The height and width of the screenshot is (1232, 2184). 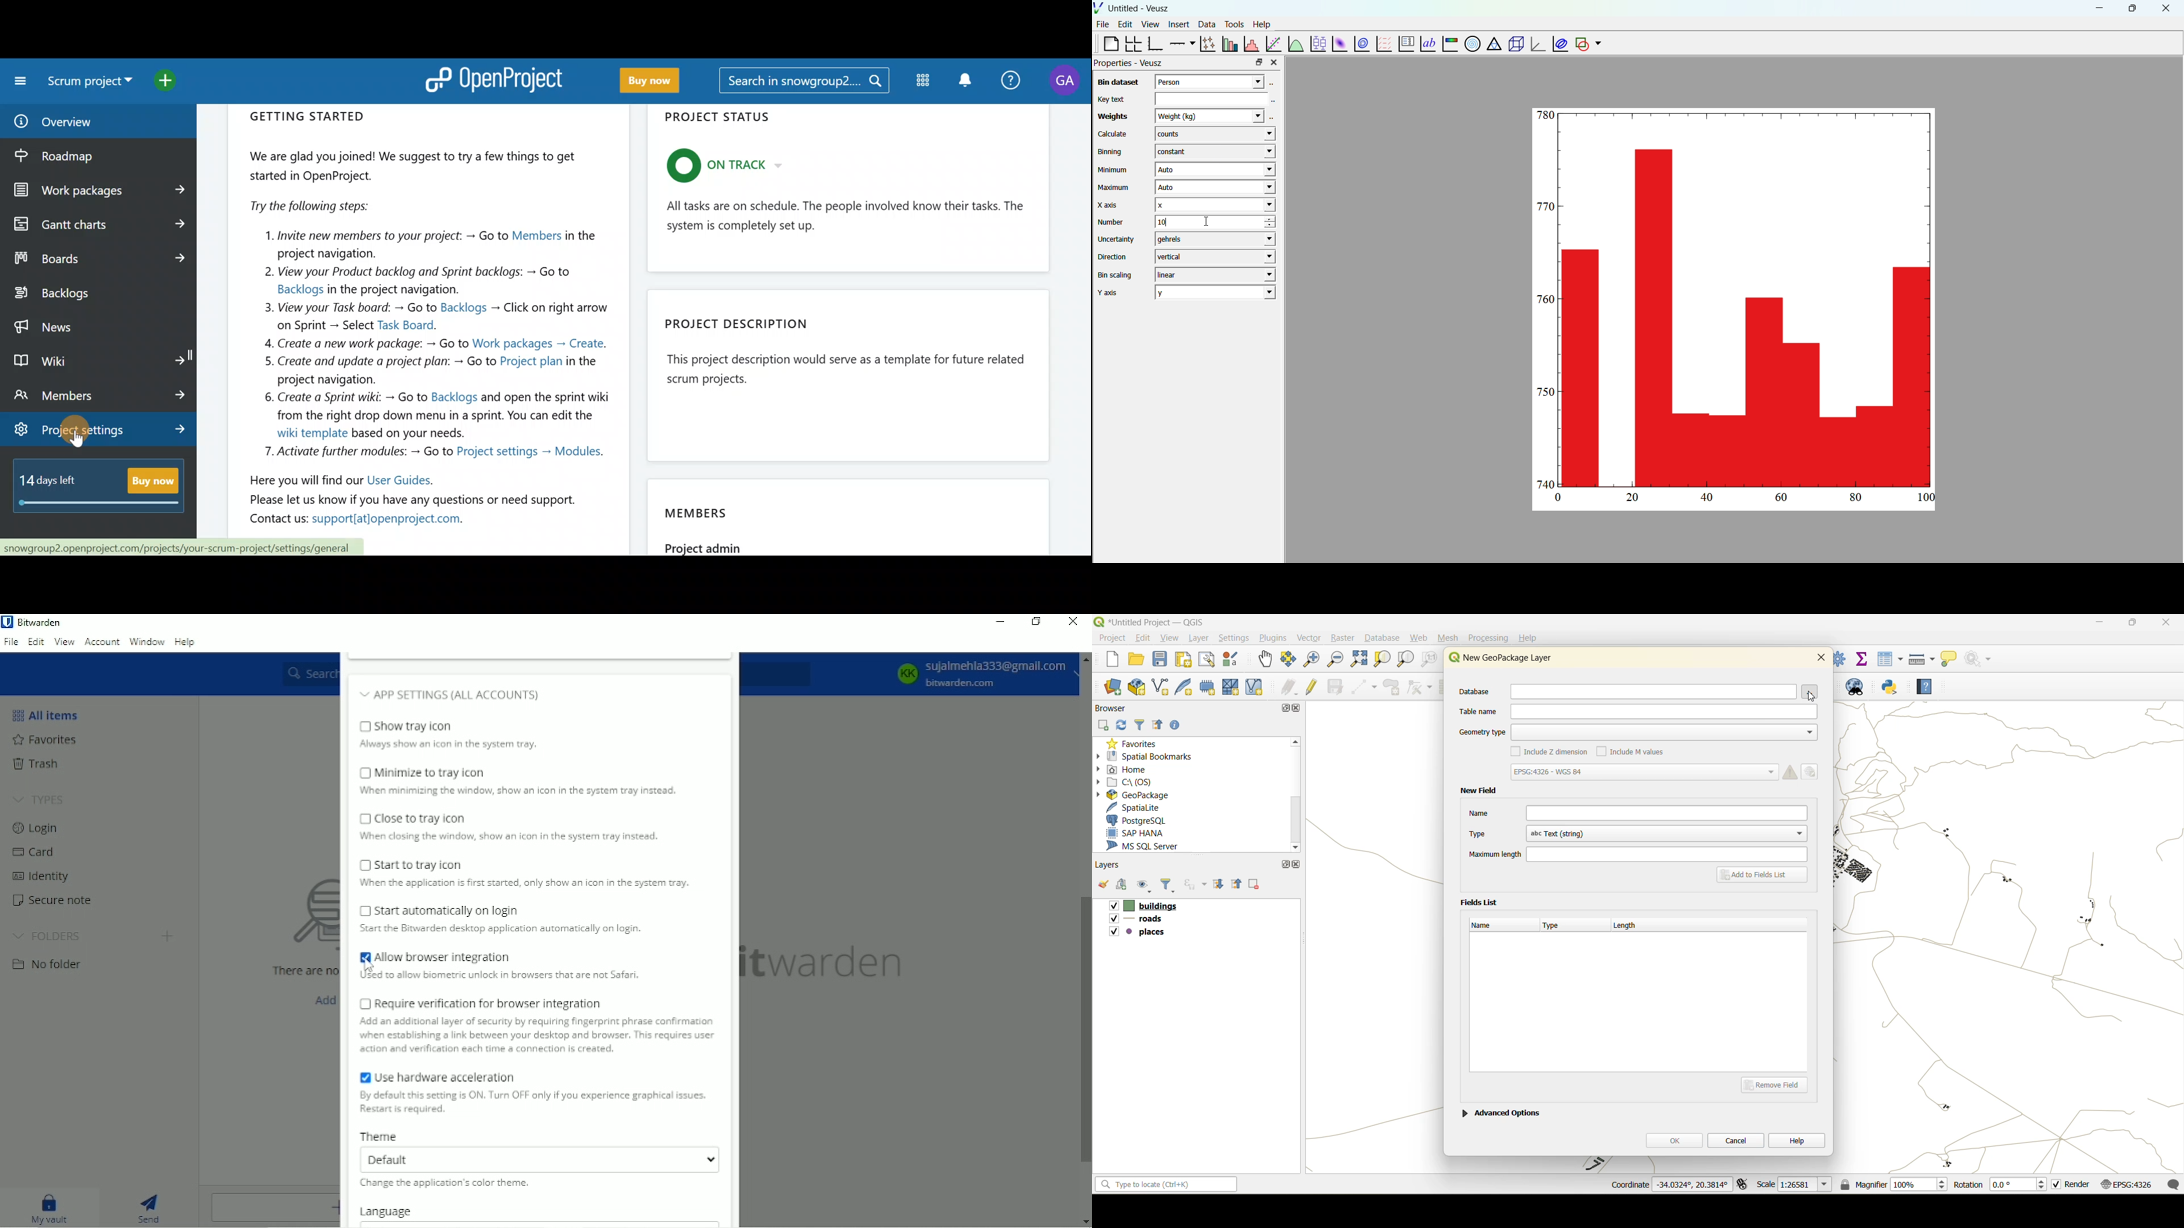 I want to click on By default this setting is ON. turn OFF only if you experience graphical issues. Restart is required., so click(x=530, y=1104).